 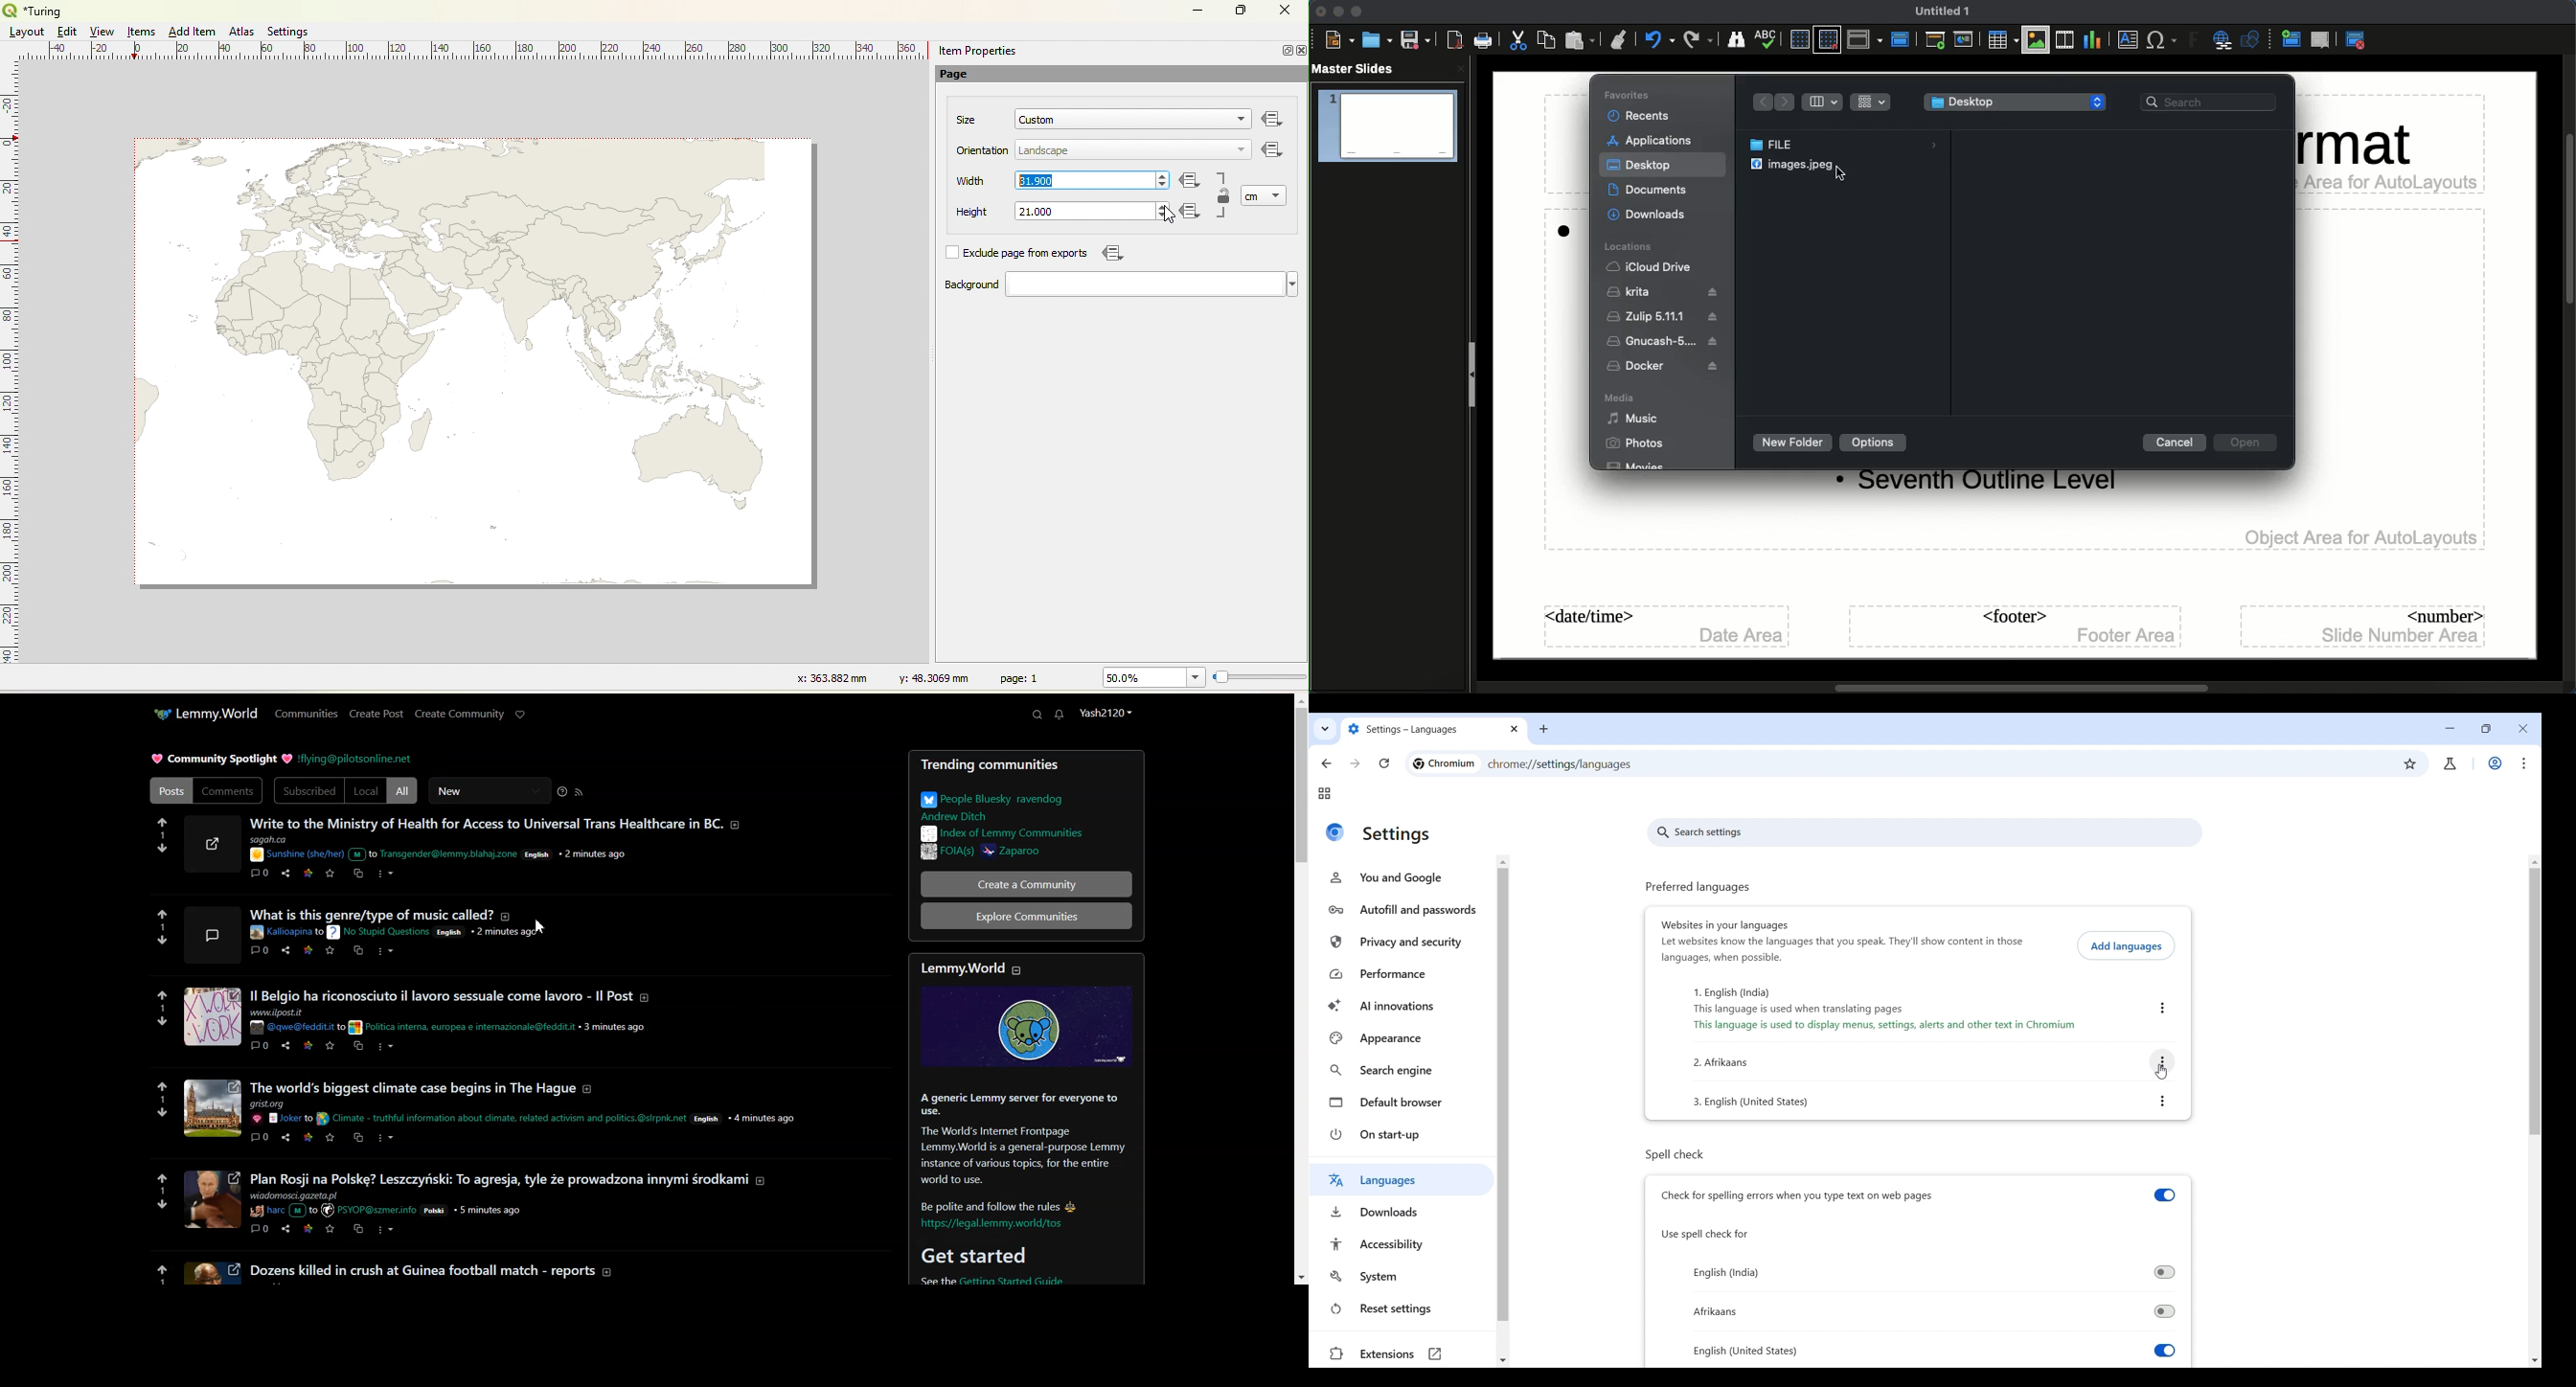 What do you see at coordinates (1160, 216) in the screenshot?
I see `decrease` at bounding box center [1160, 216].